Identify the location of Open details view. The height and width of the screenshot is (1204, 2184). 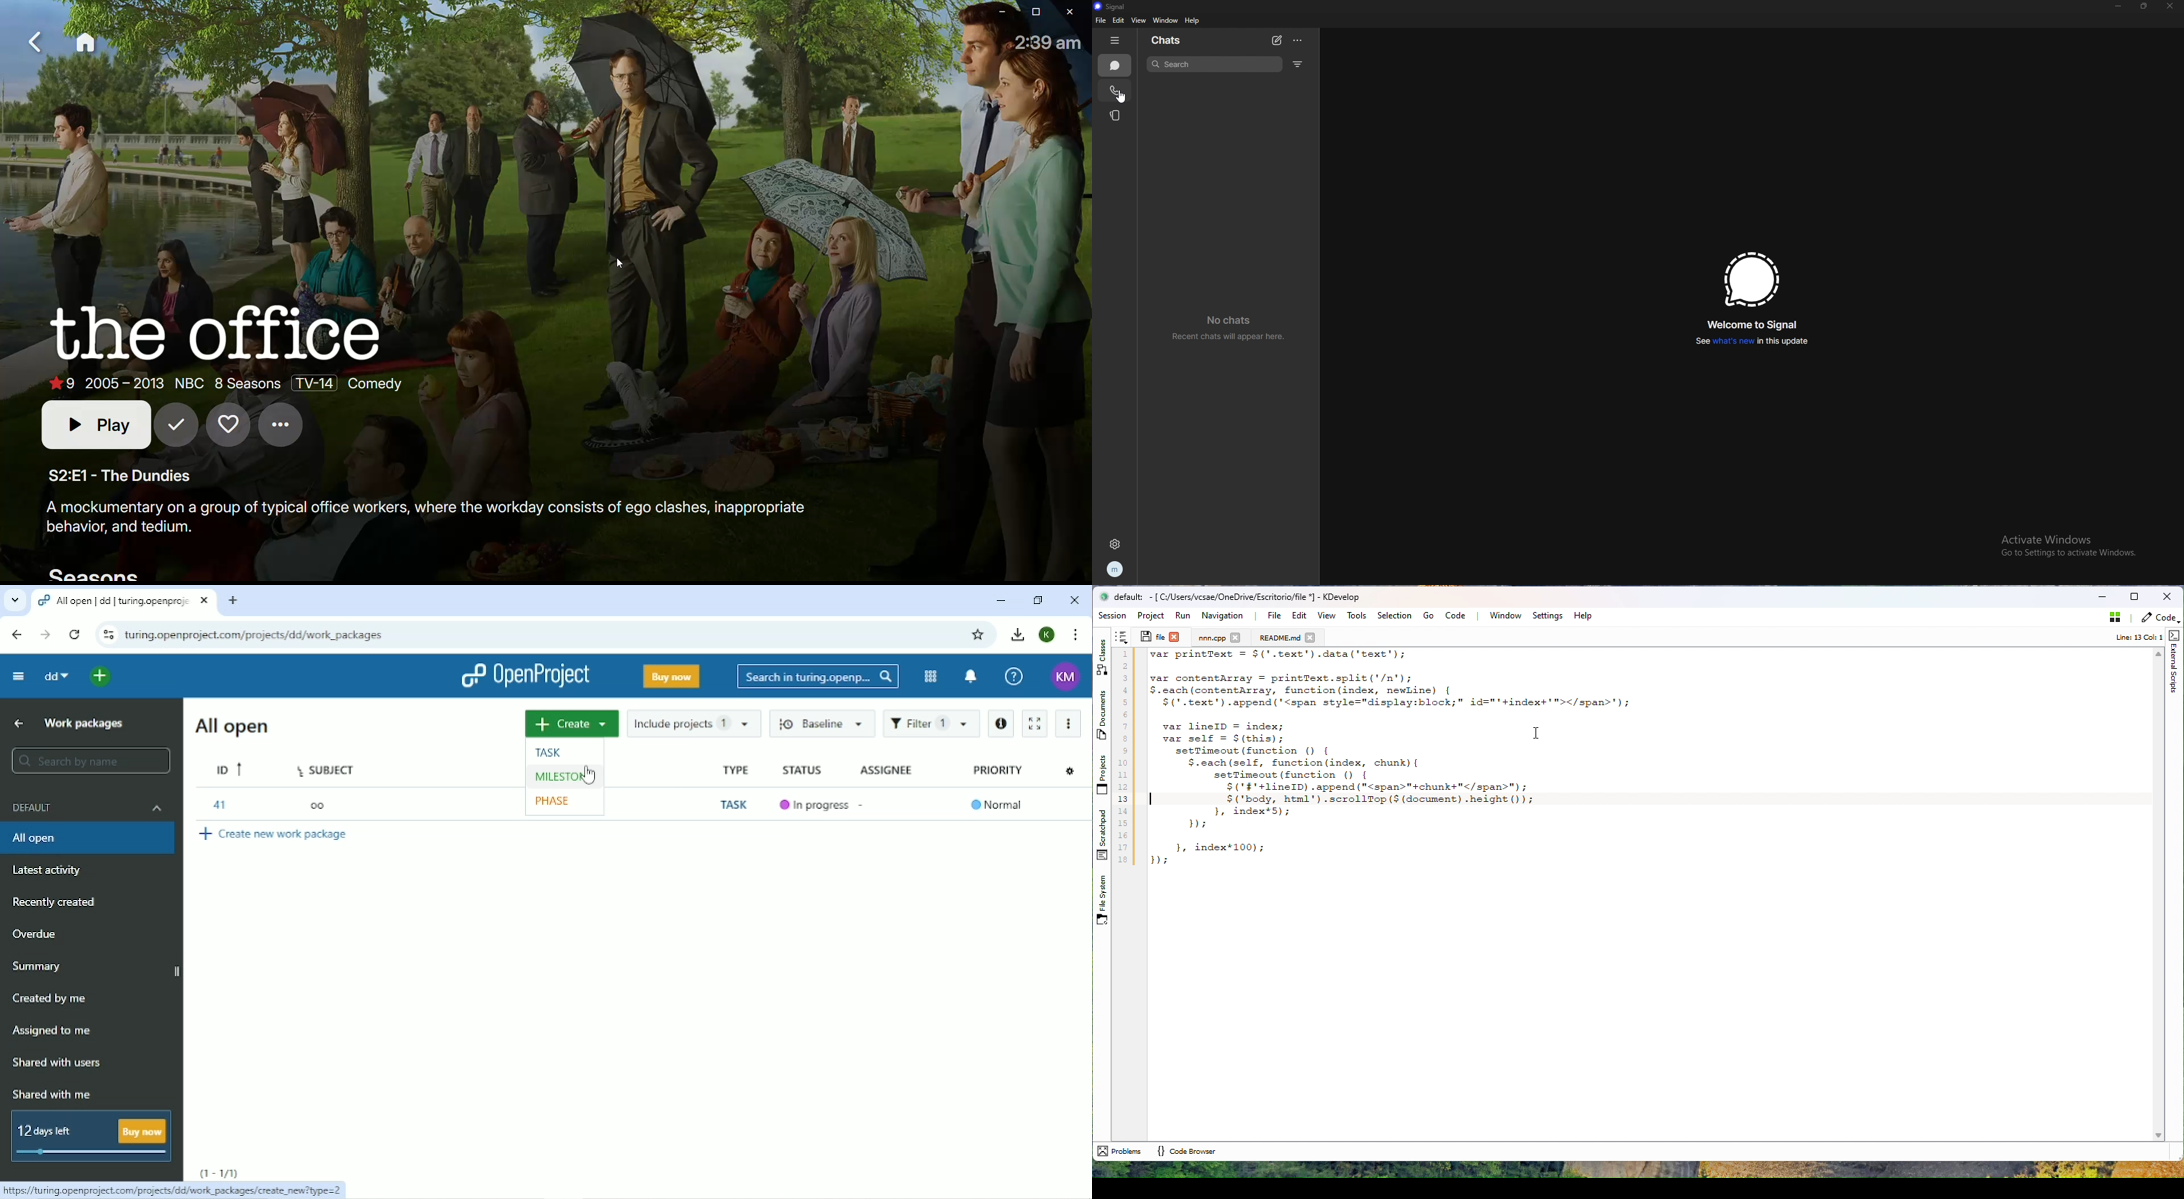
(1000, 724).